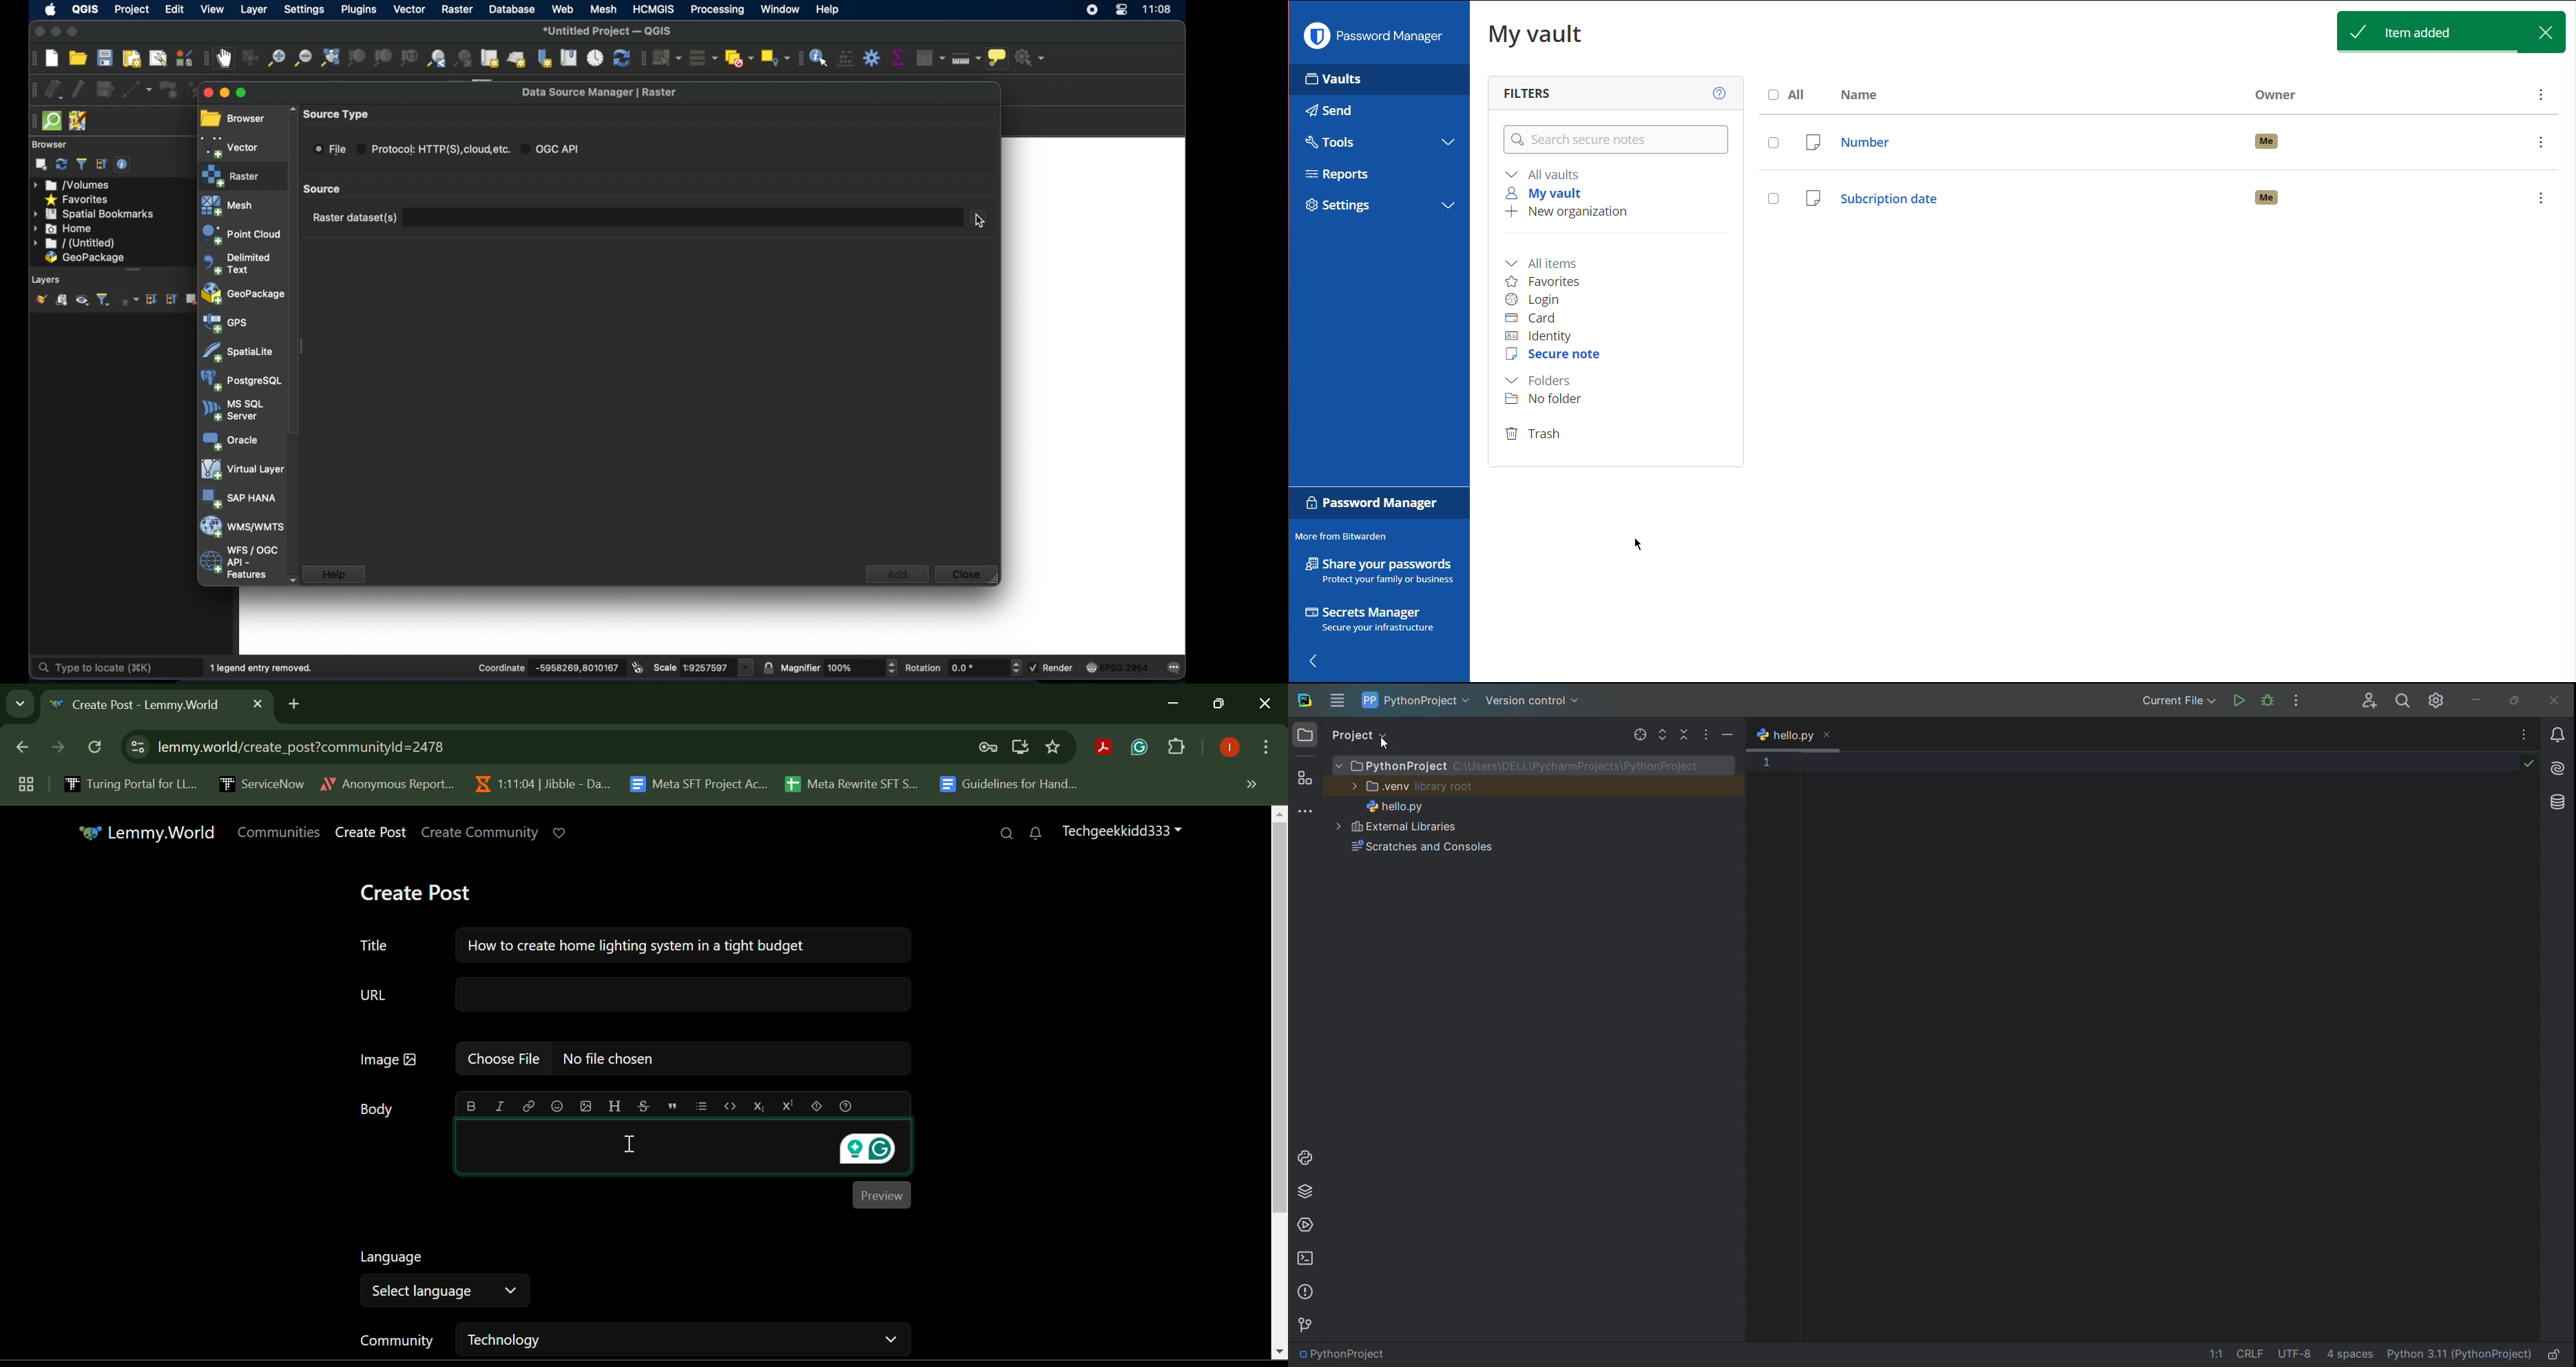 The width and height of the screenshot is (2576, 1372). Describe the element at coordinates (1380, 571) in the screenshot. I see `Share your passwords` at that location.